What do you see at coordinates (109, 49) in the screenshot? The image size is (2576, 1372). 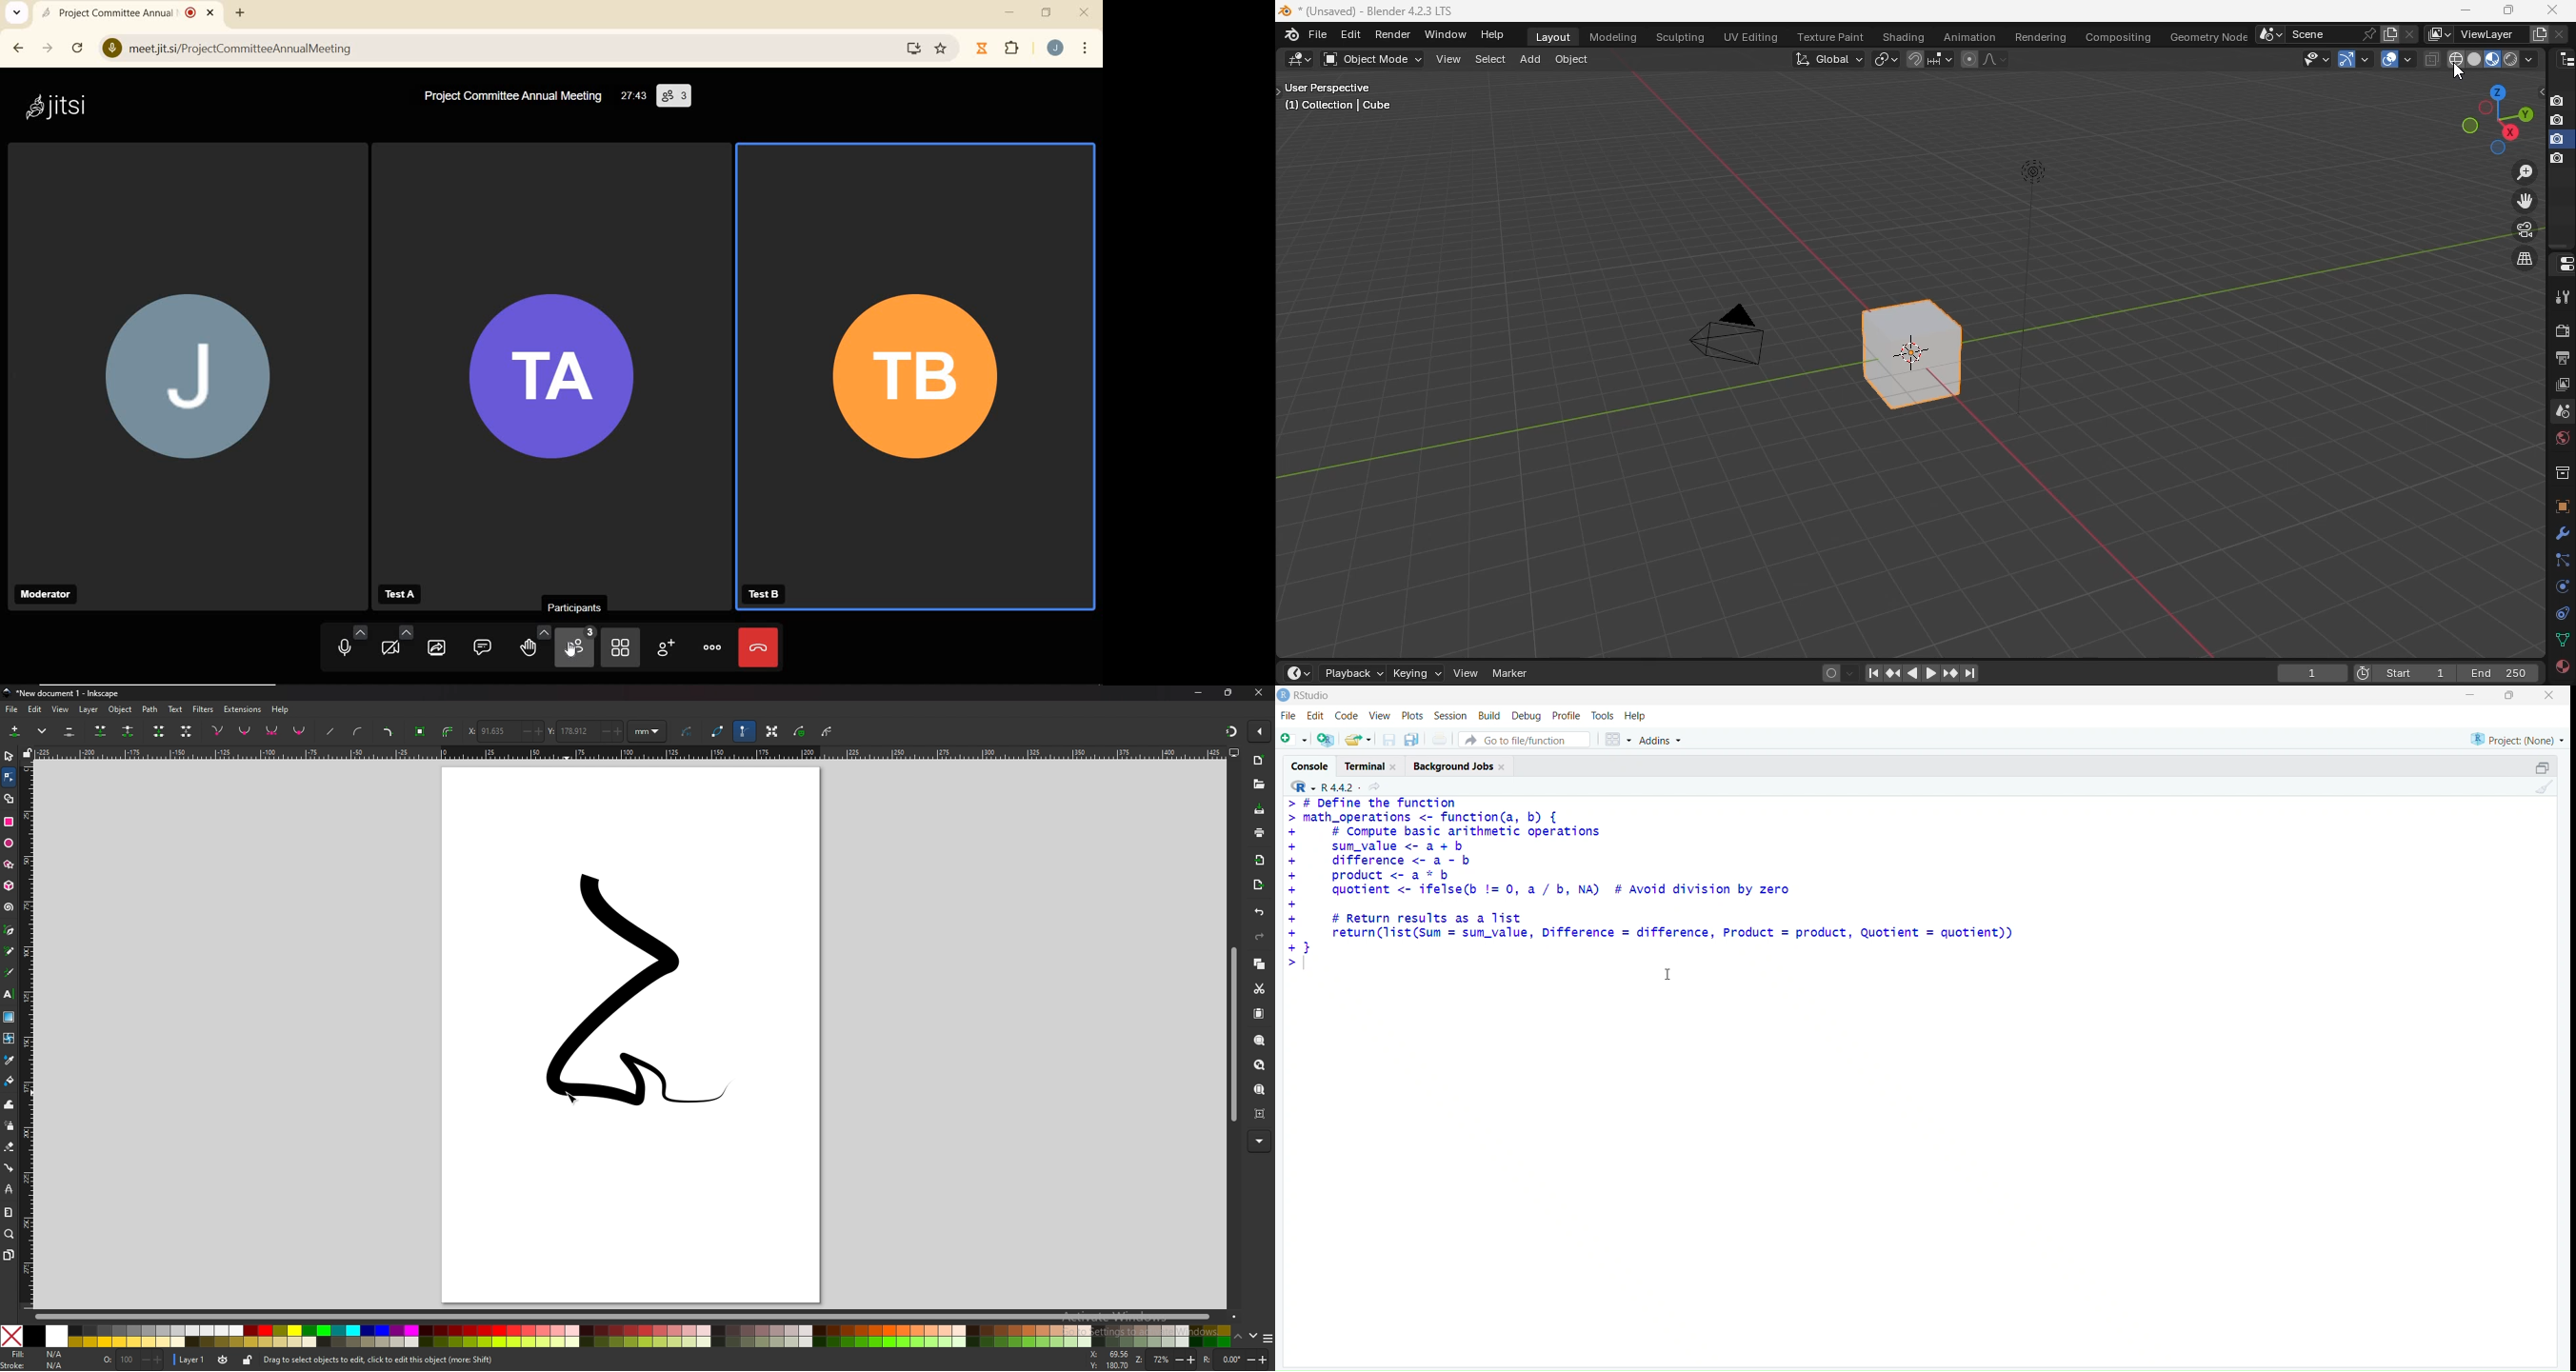 I see `View Site Information` at bounding box center [109, 49].